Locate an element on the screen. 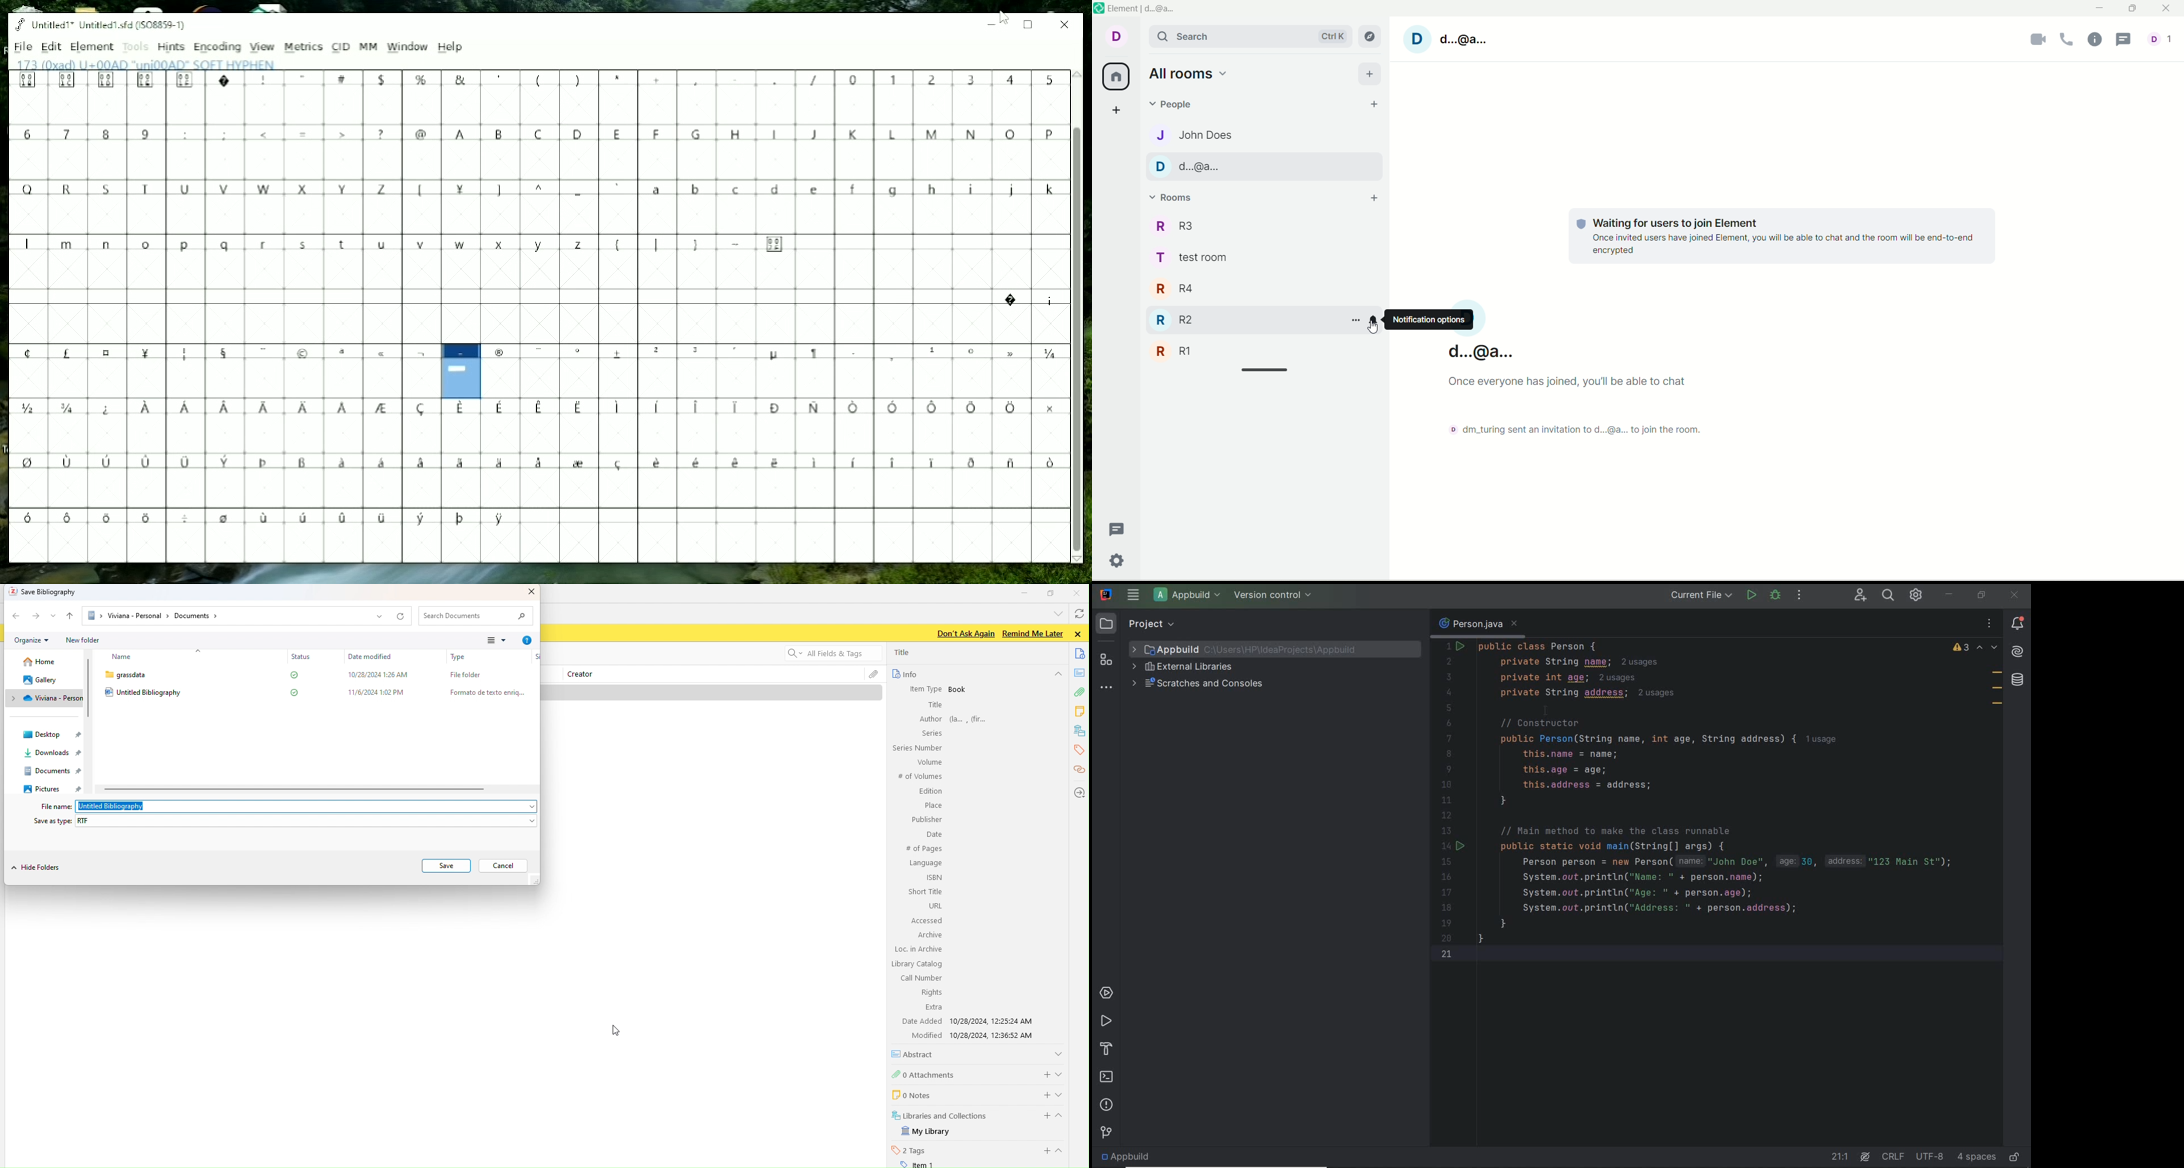 The image size is (2184, 1176). Small Letters is located at coordinates (853, 191).